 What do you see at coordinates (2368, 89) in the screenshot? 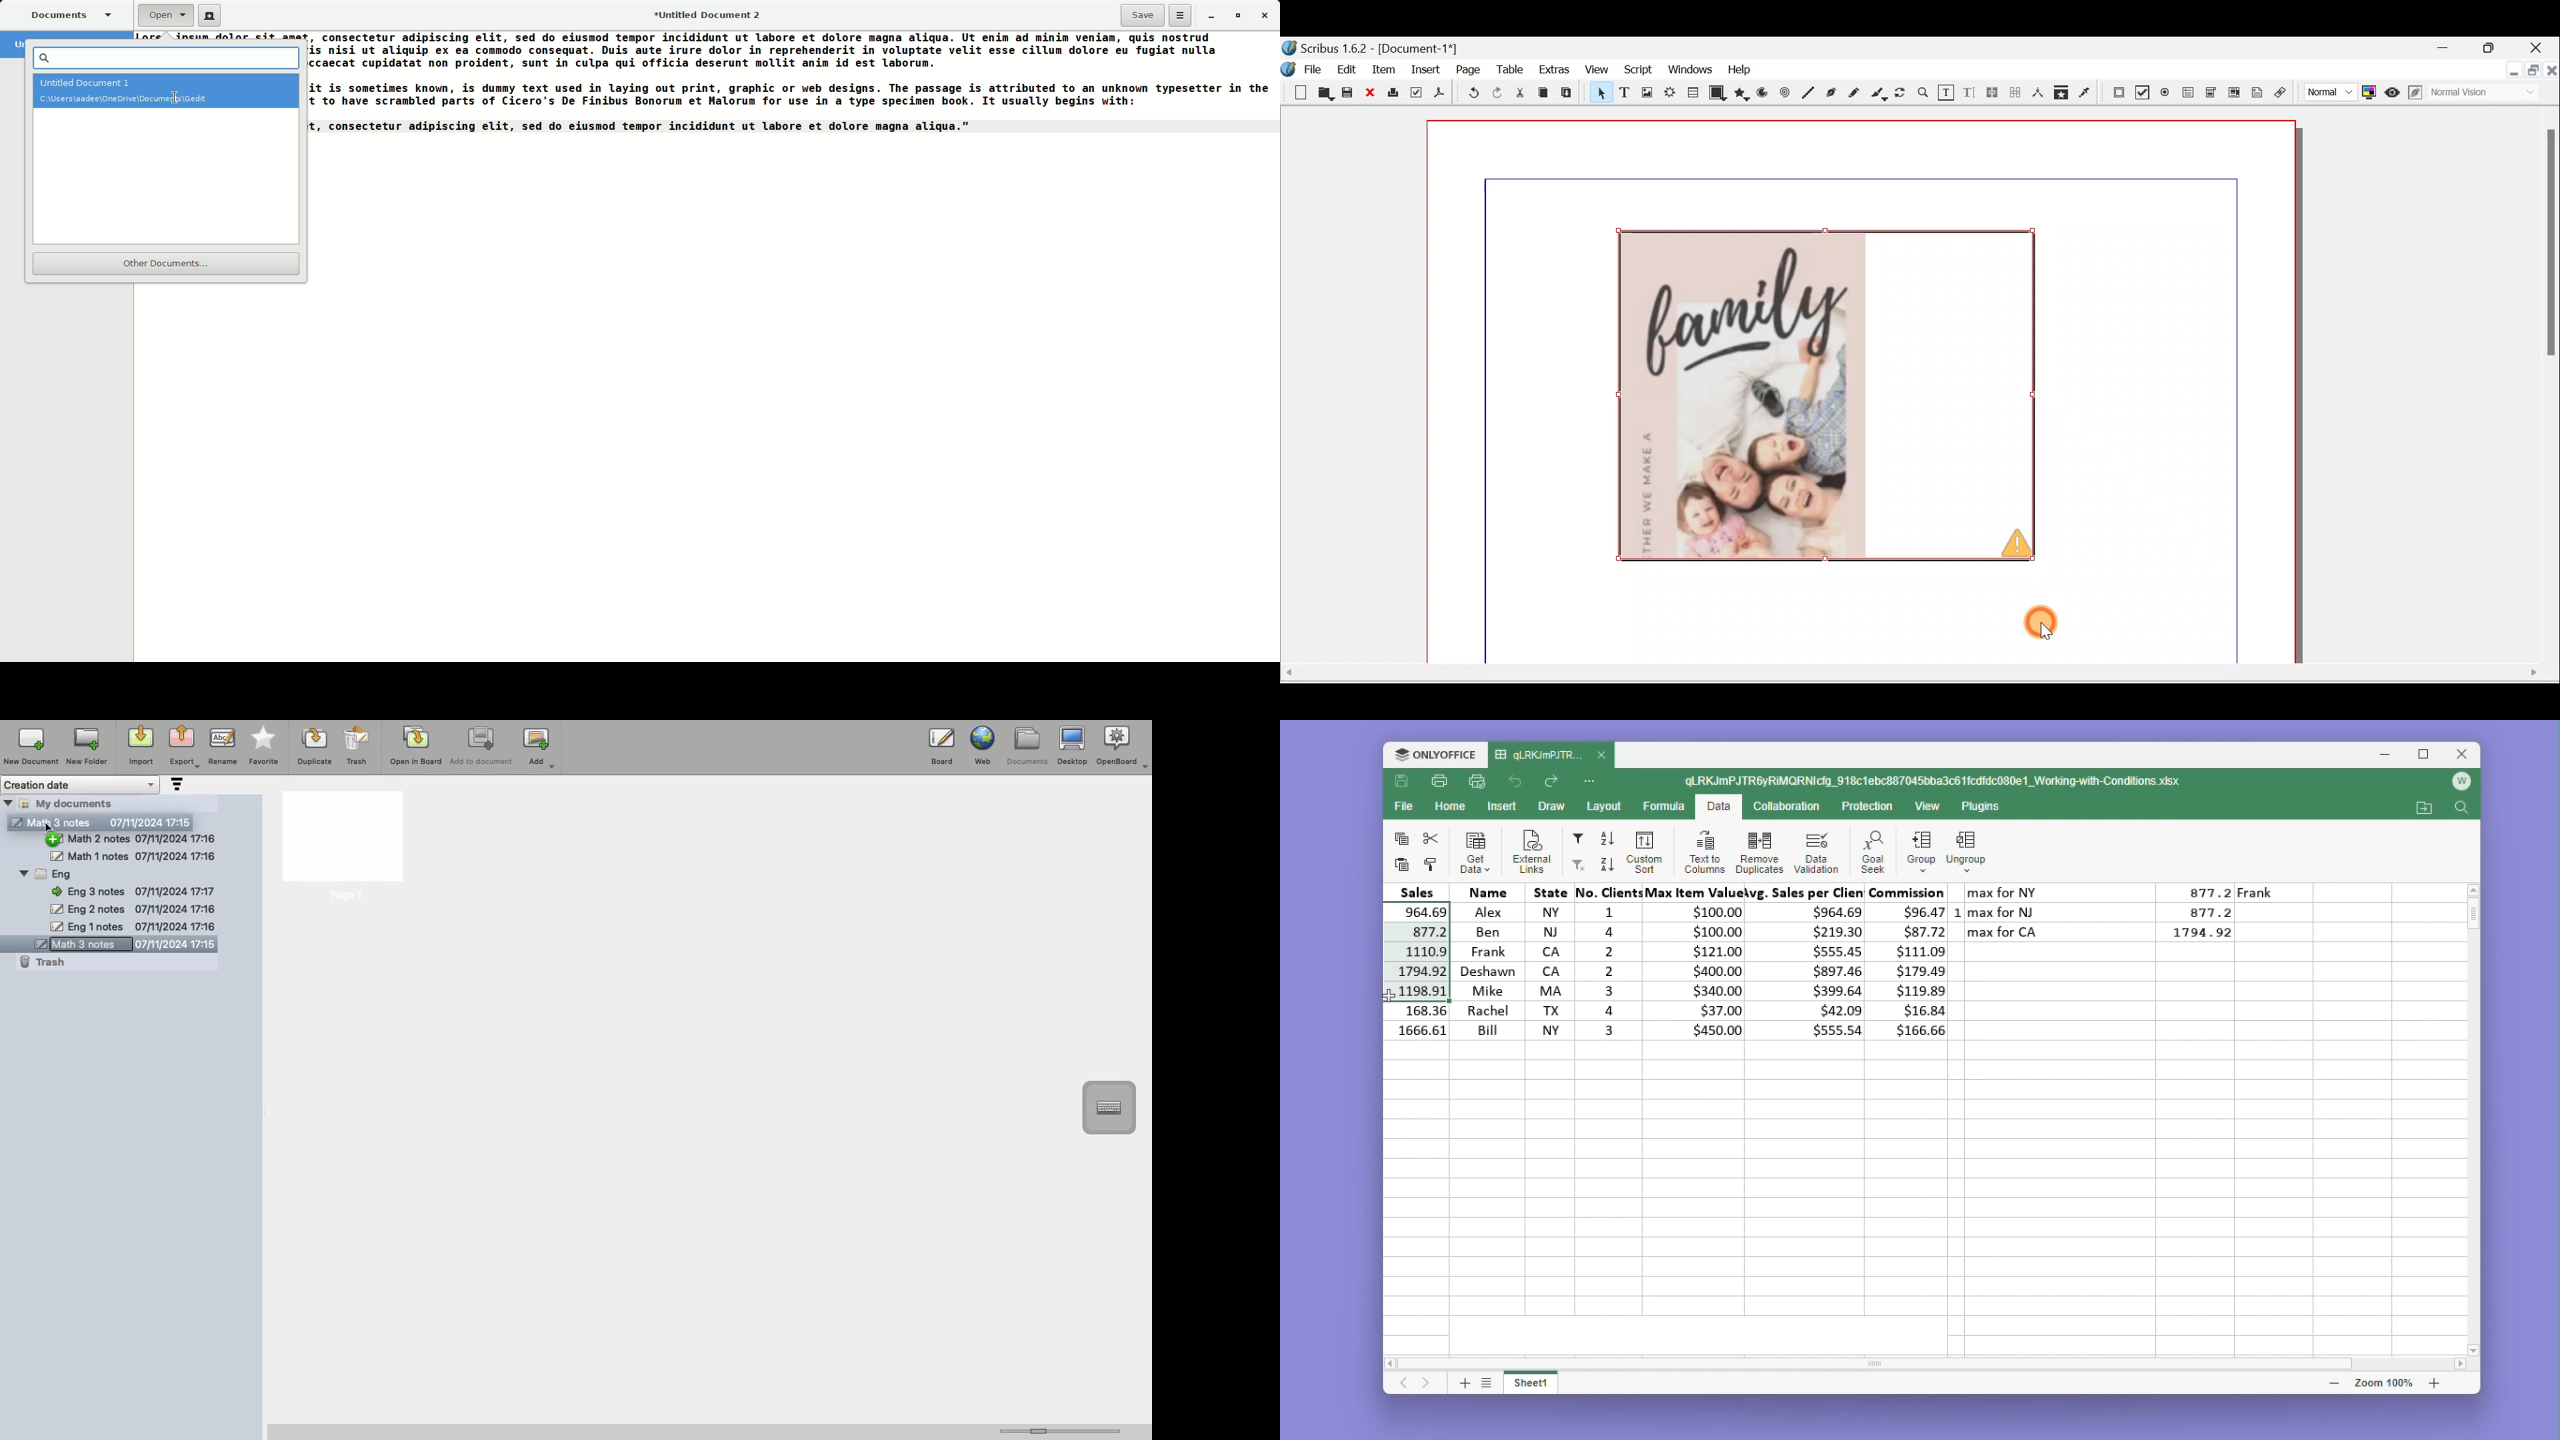
I see `Toggle colour management system` at bounding box center [2368, 89].